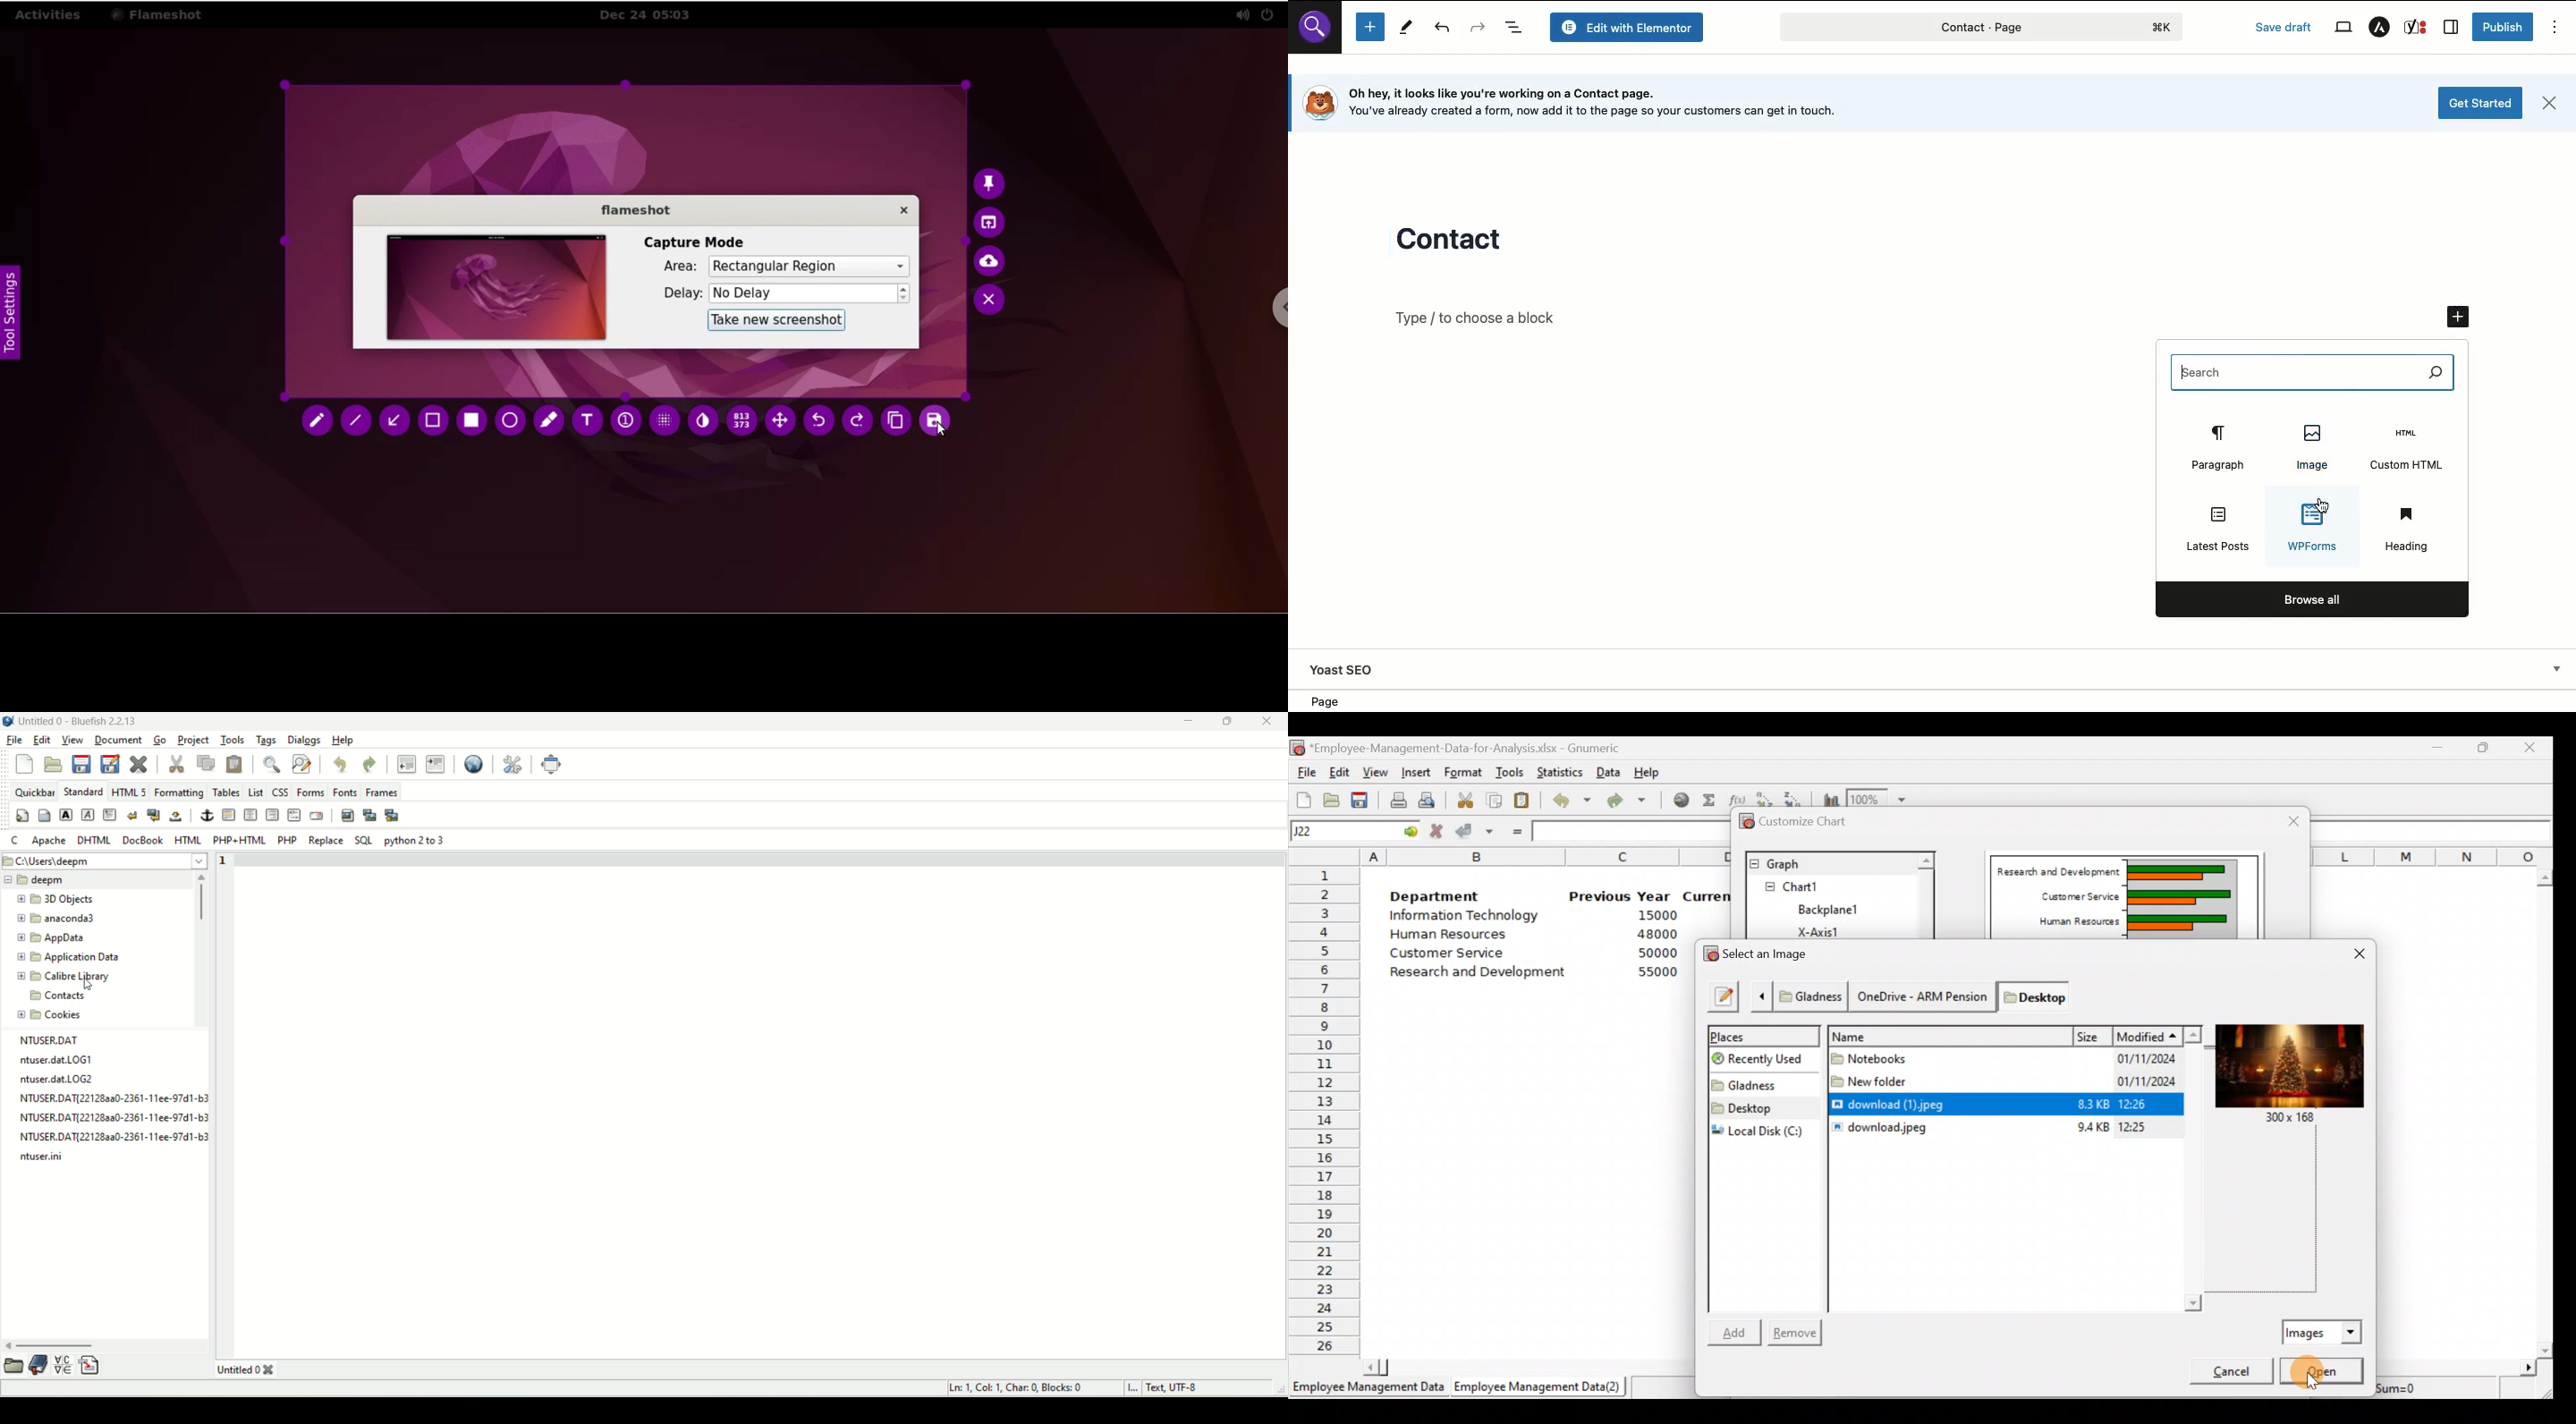 This screenshot has width=2576, height=1428. What do you see at coordinates (207, 815) in the screenshot?
I see `anchor/hyperlink` at bounding box center [207, 815].